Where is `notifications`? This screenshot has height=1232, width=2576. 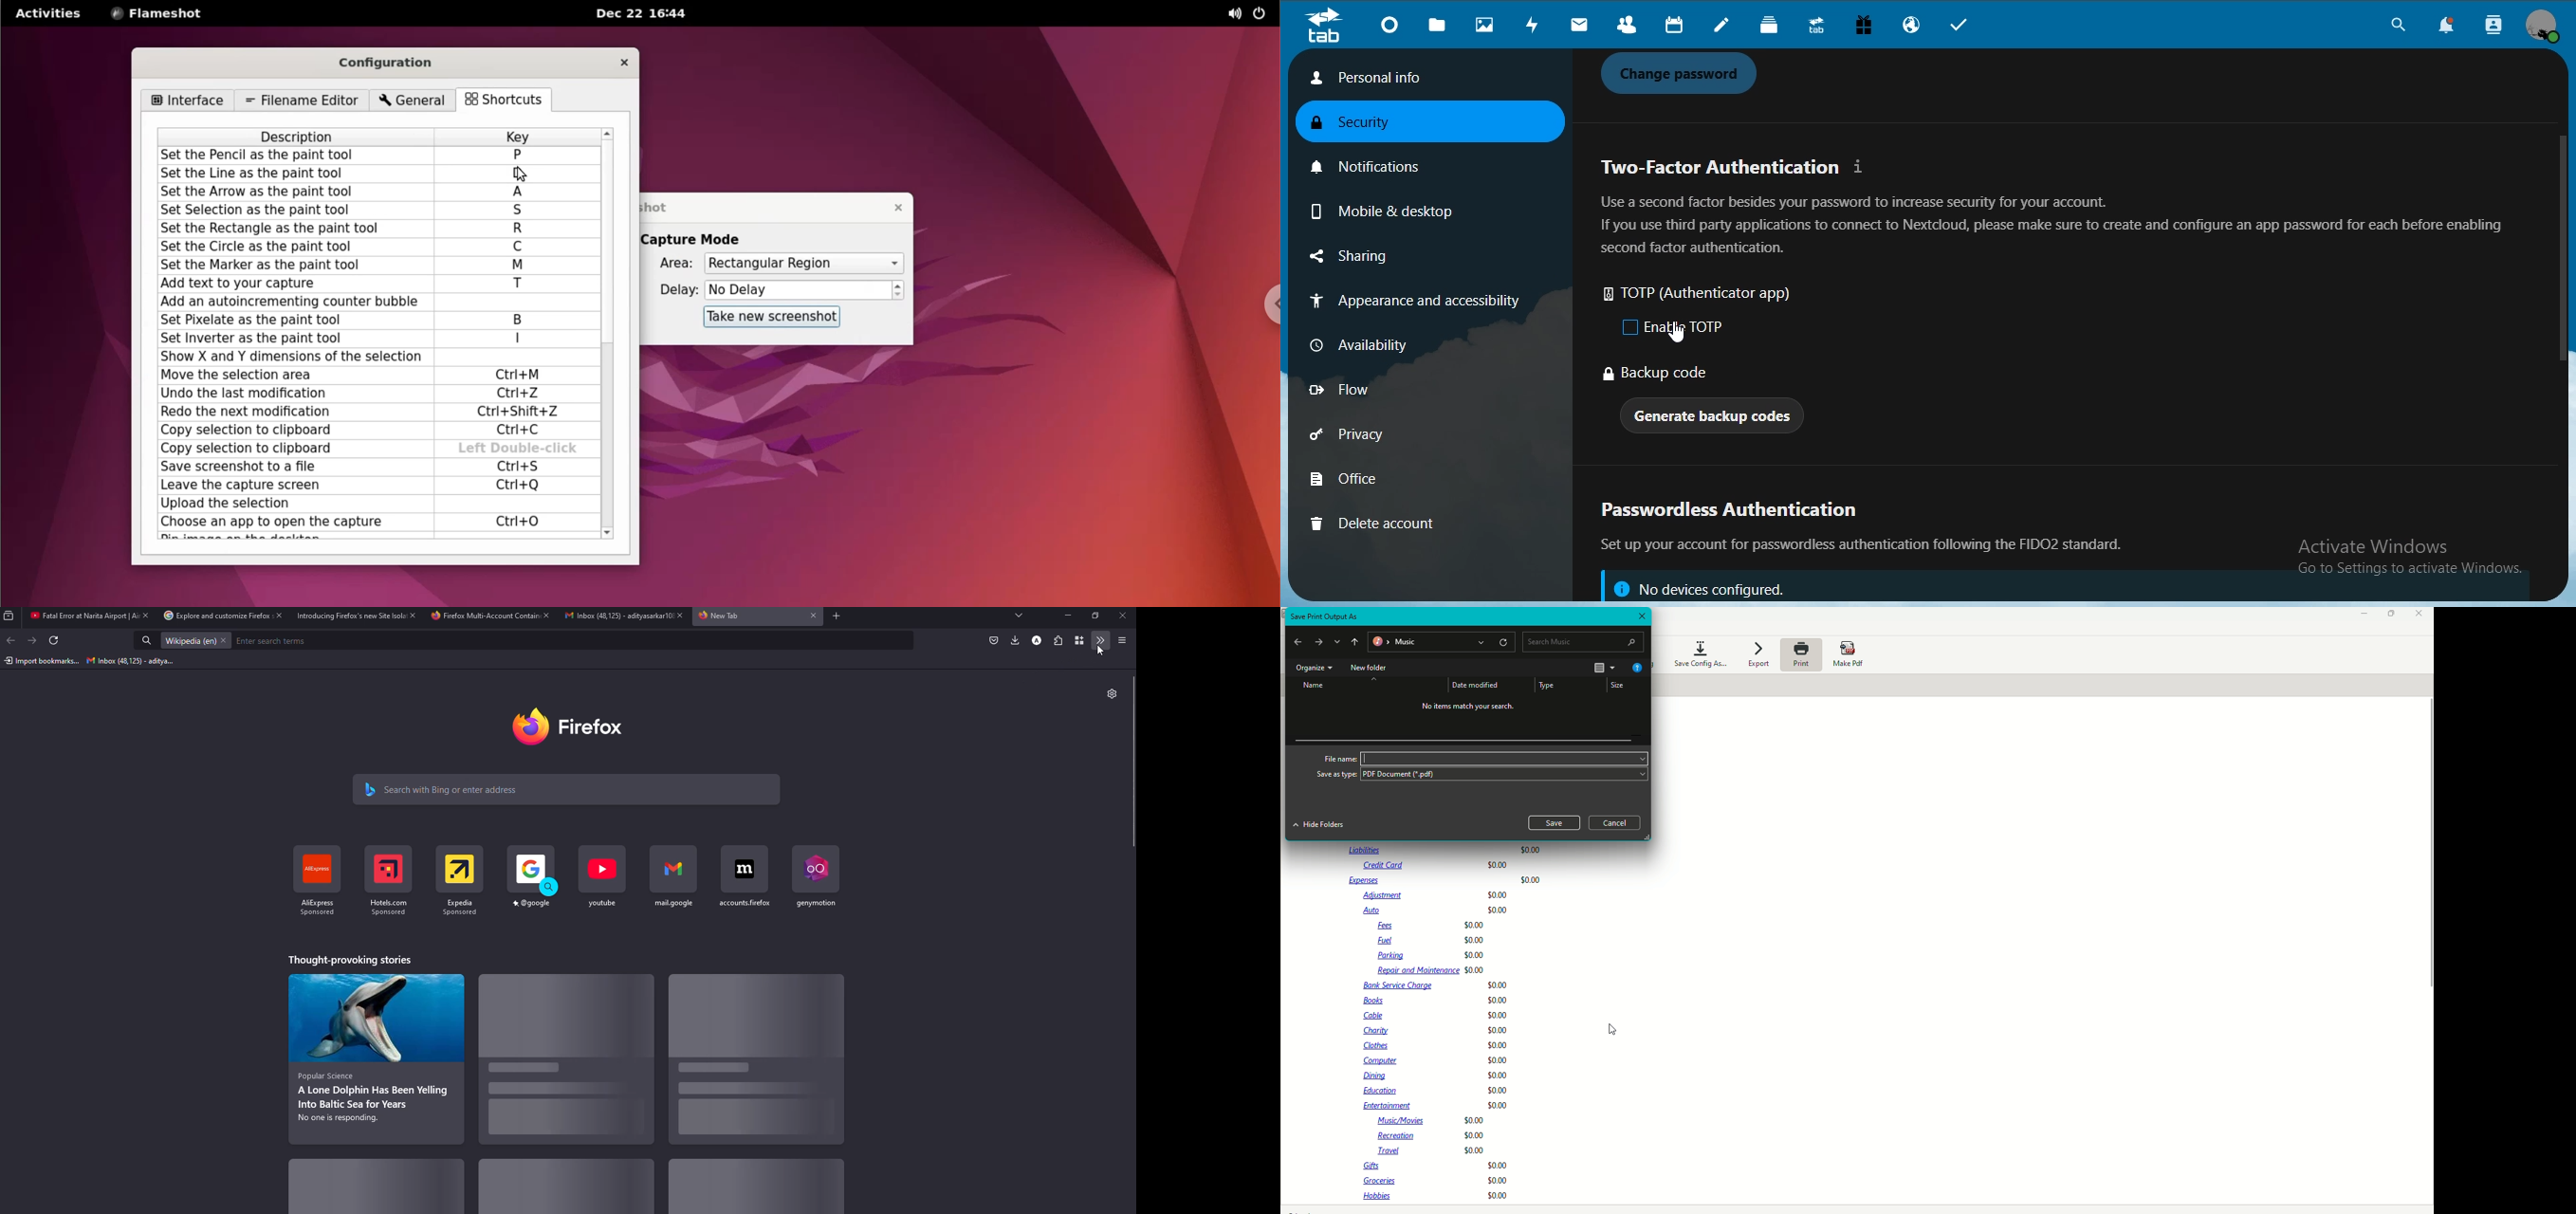
notifications is located at coordinates (2453, 27).